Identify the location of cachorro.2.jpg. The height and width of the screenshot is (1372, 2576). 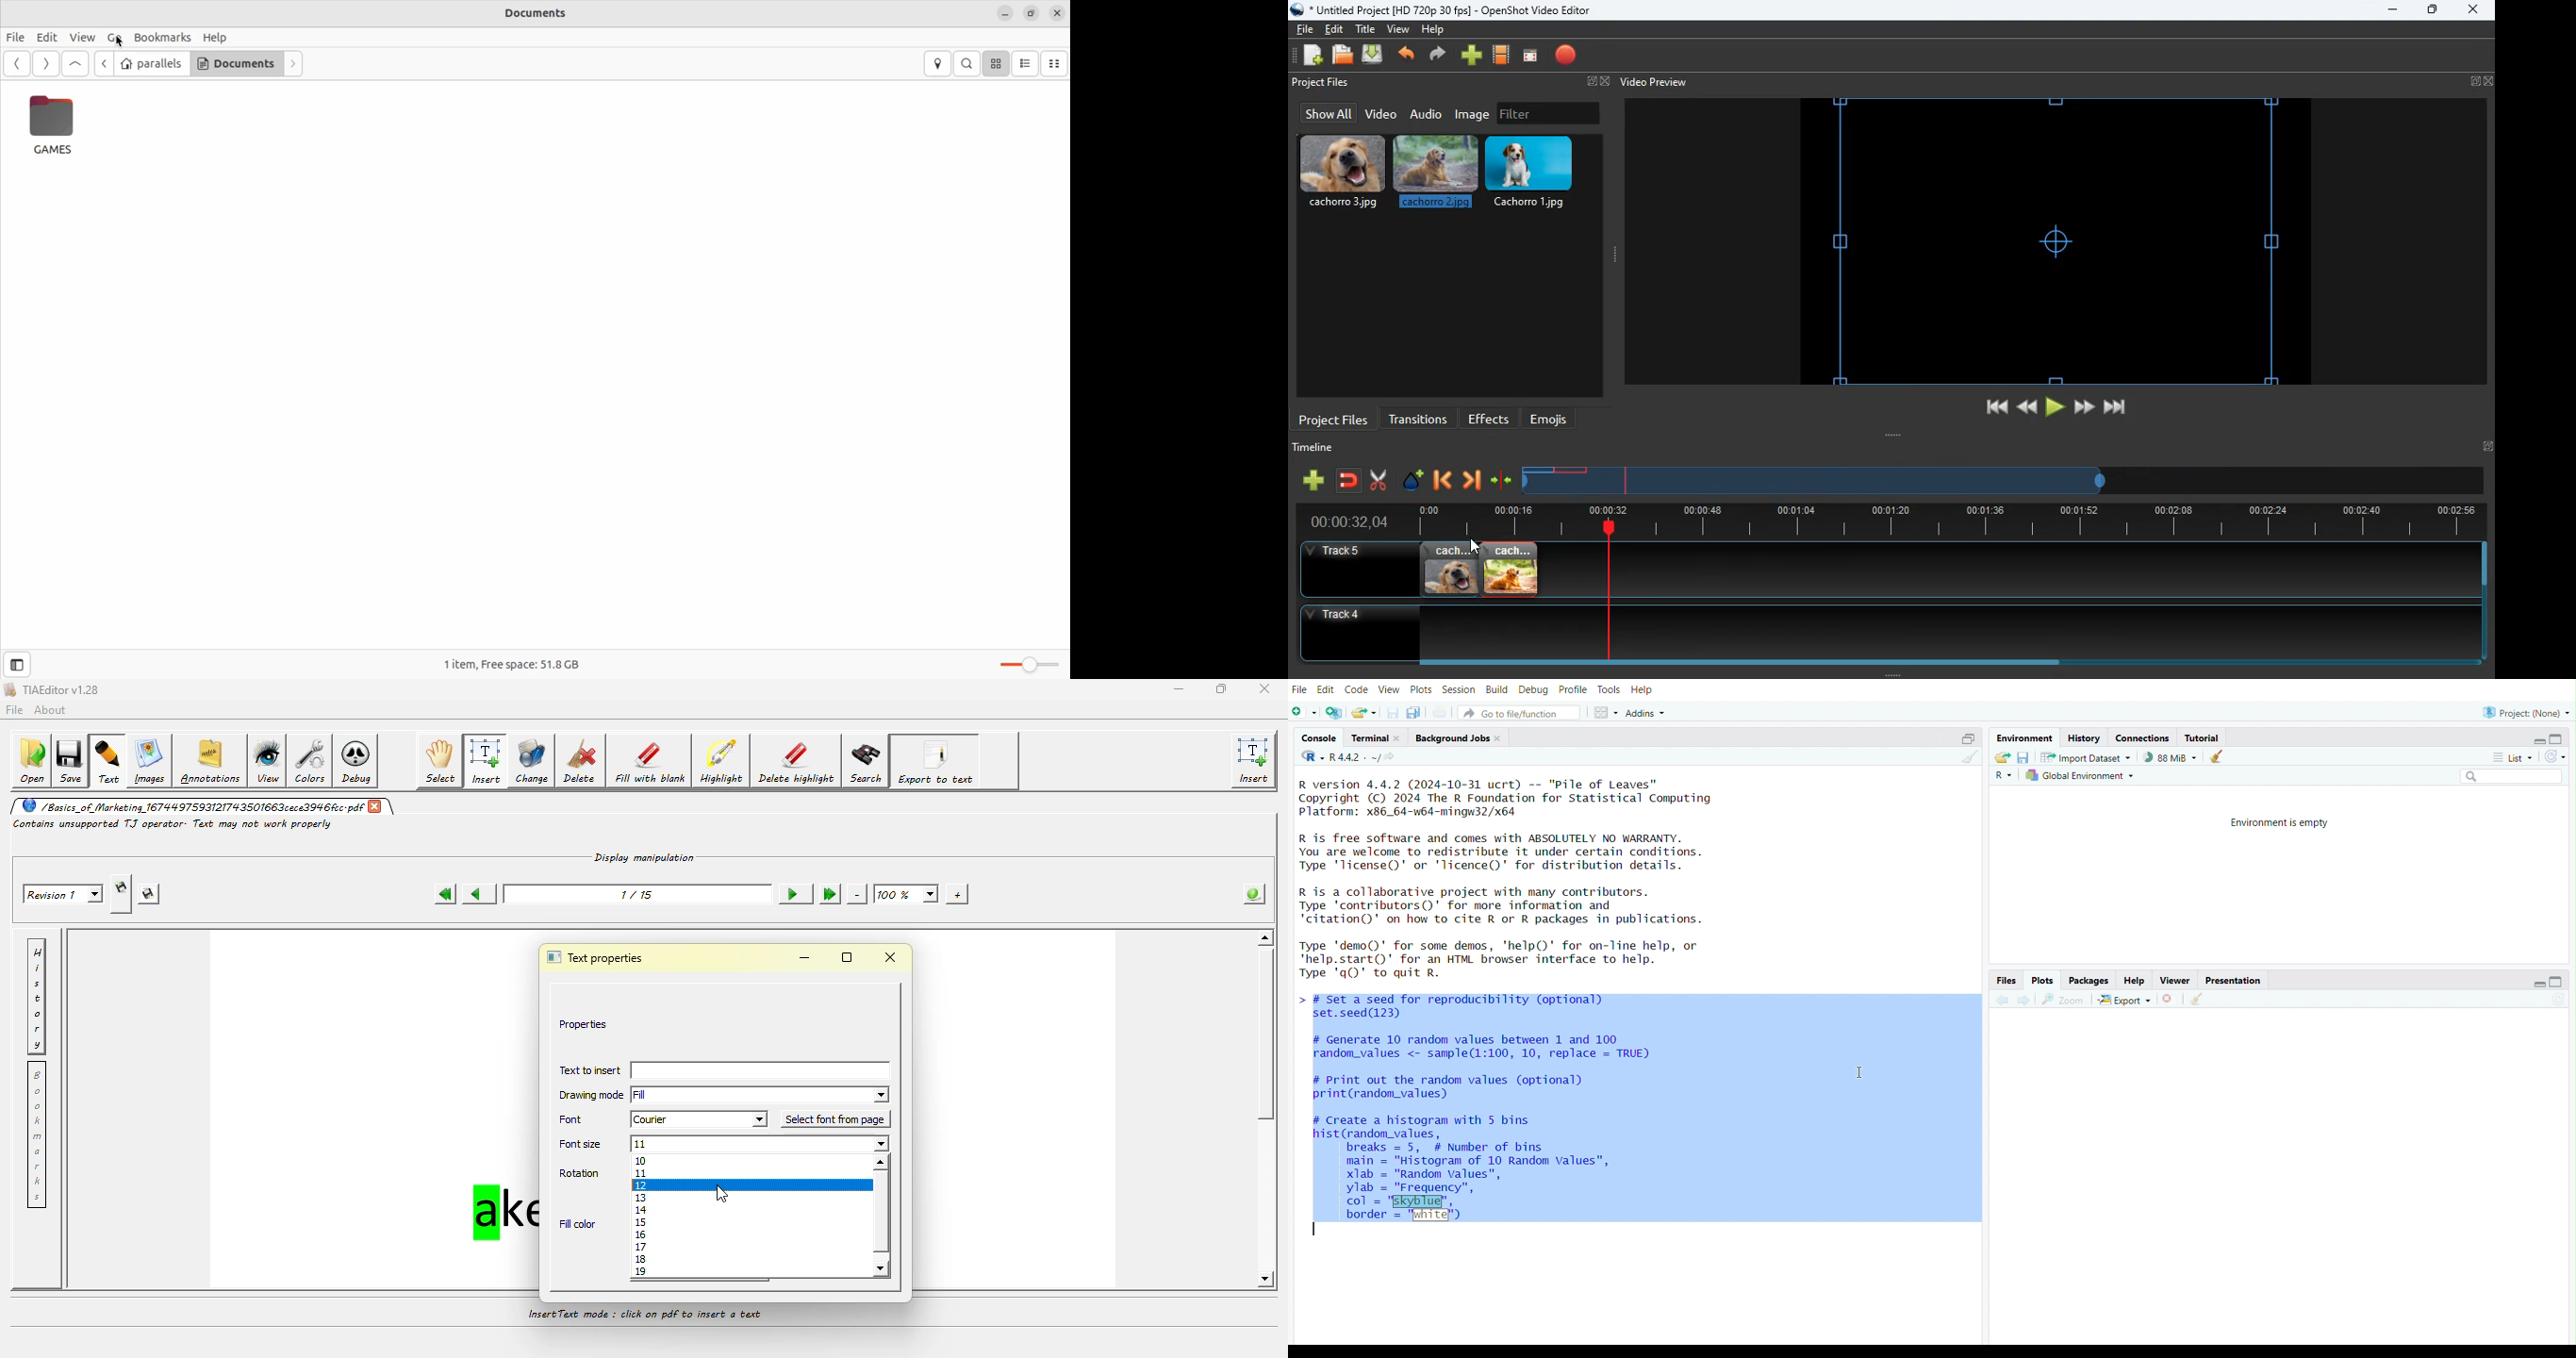
(1511, 569).